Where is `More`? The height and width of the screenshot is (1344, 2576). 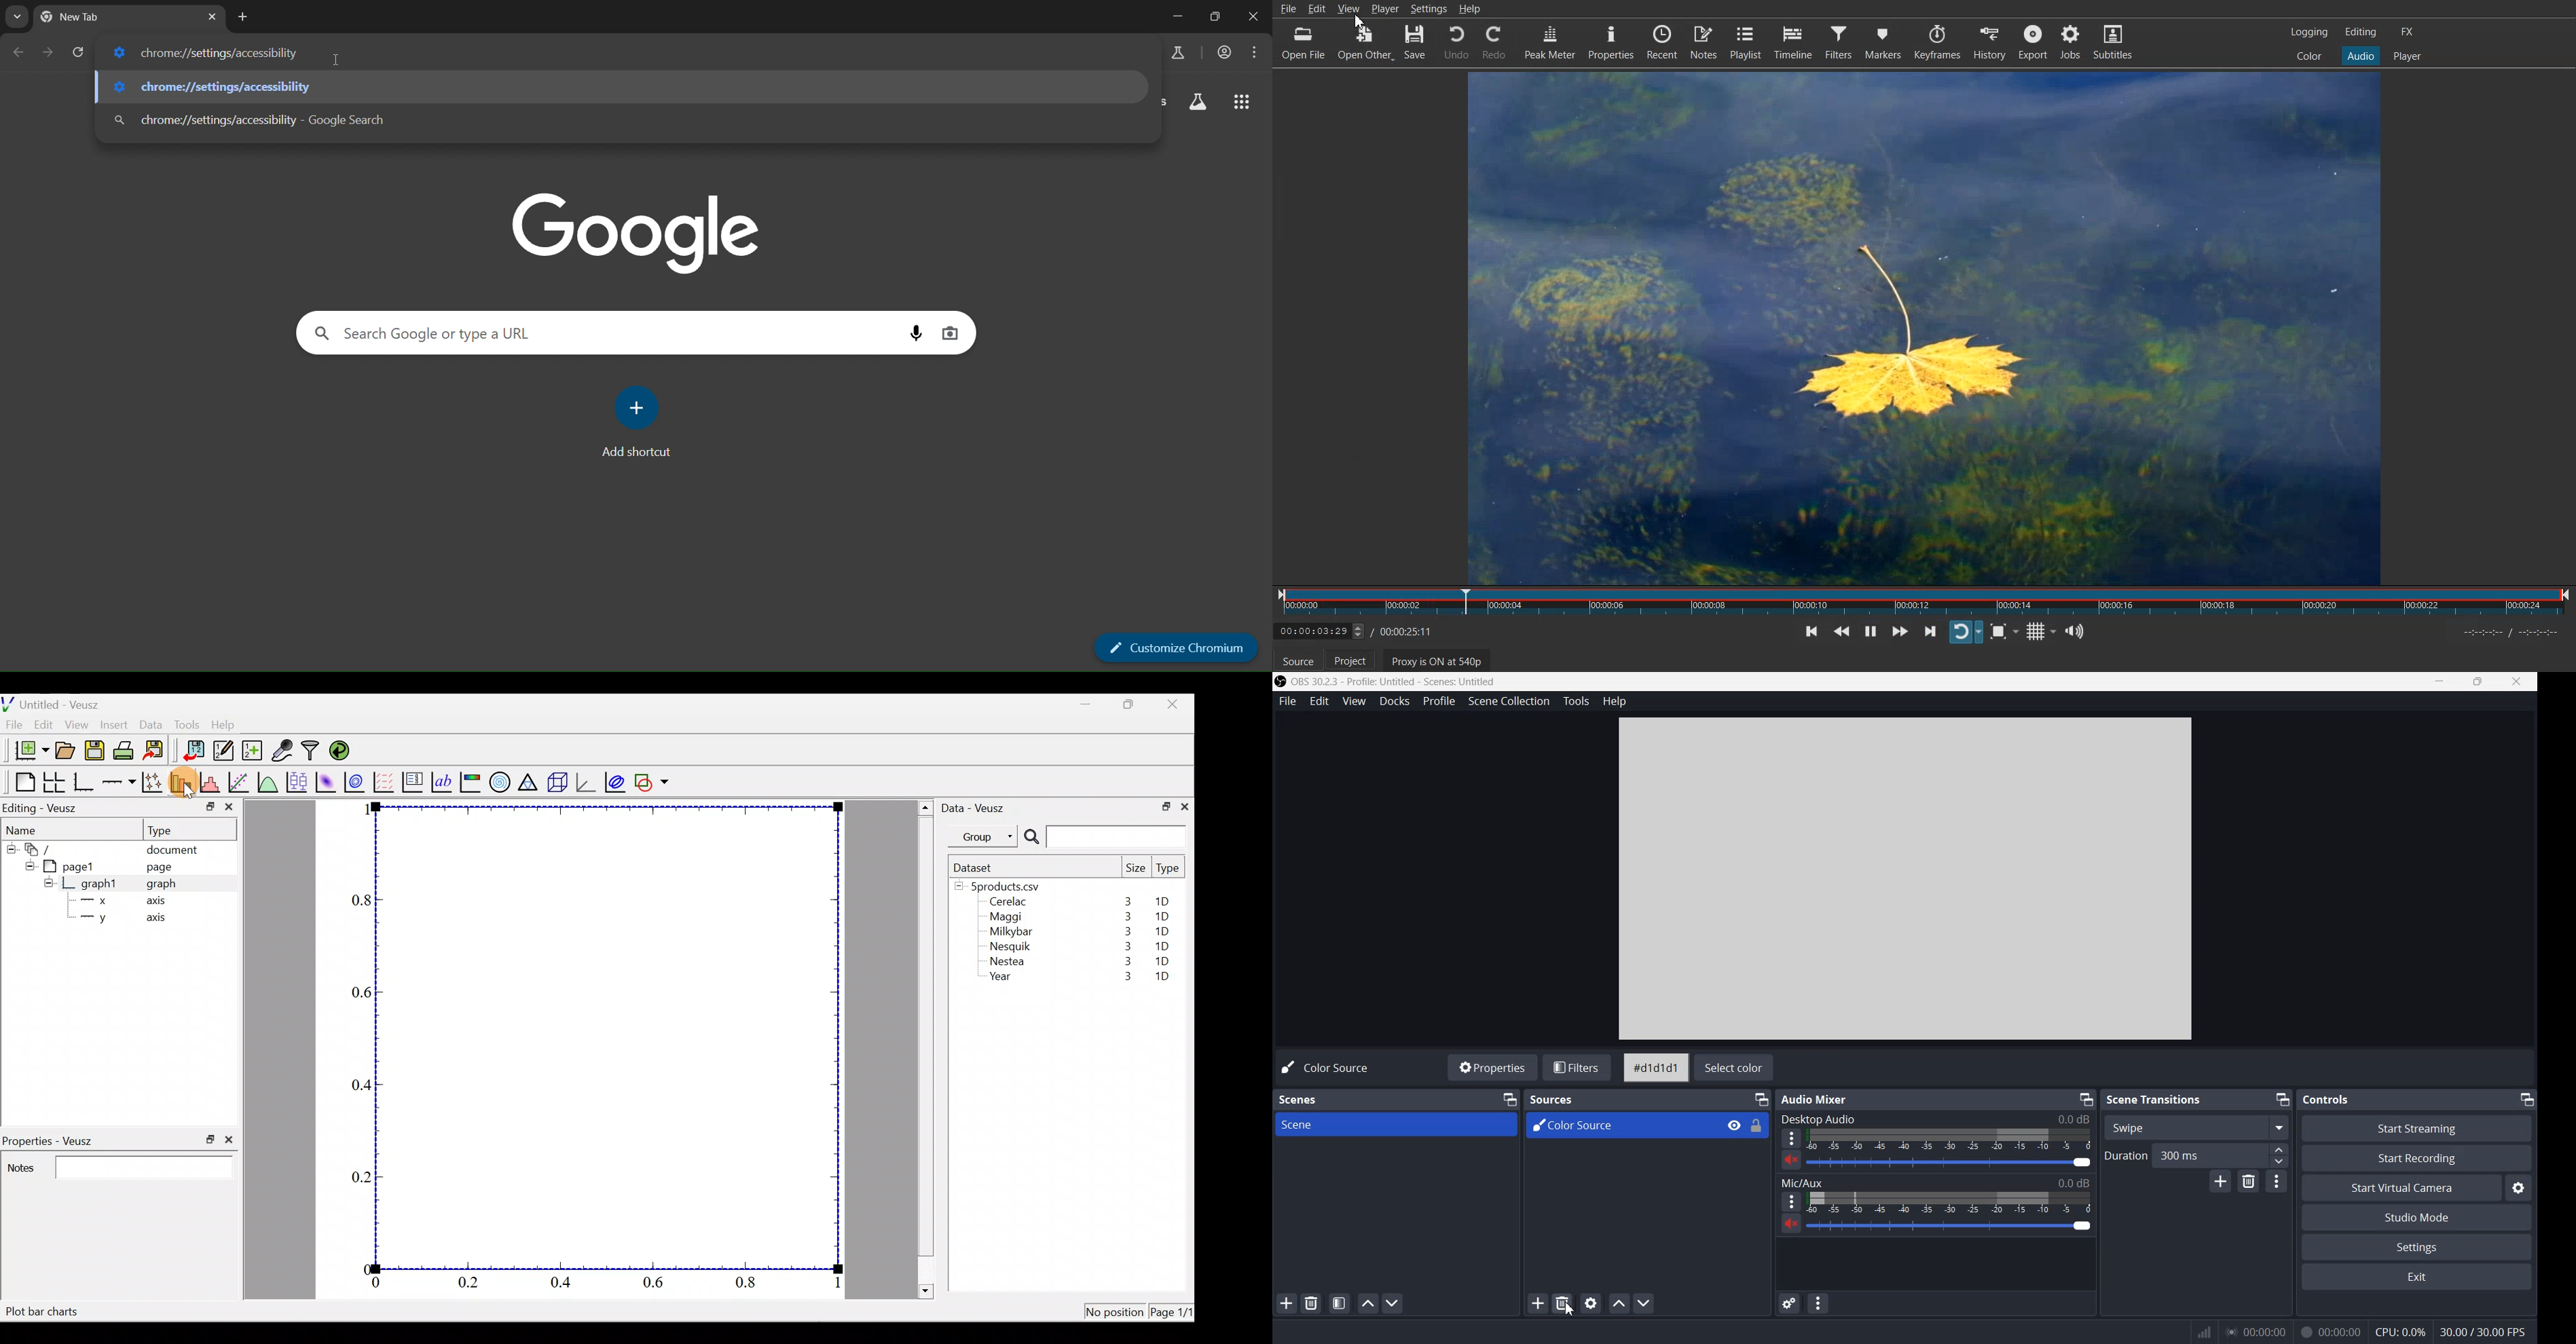 More is located at coordinates (1792, 1201).